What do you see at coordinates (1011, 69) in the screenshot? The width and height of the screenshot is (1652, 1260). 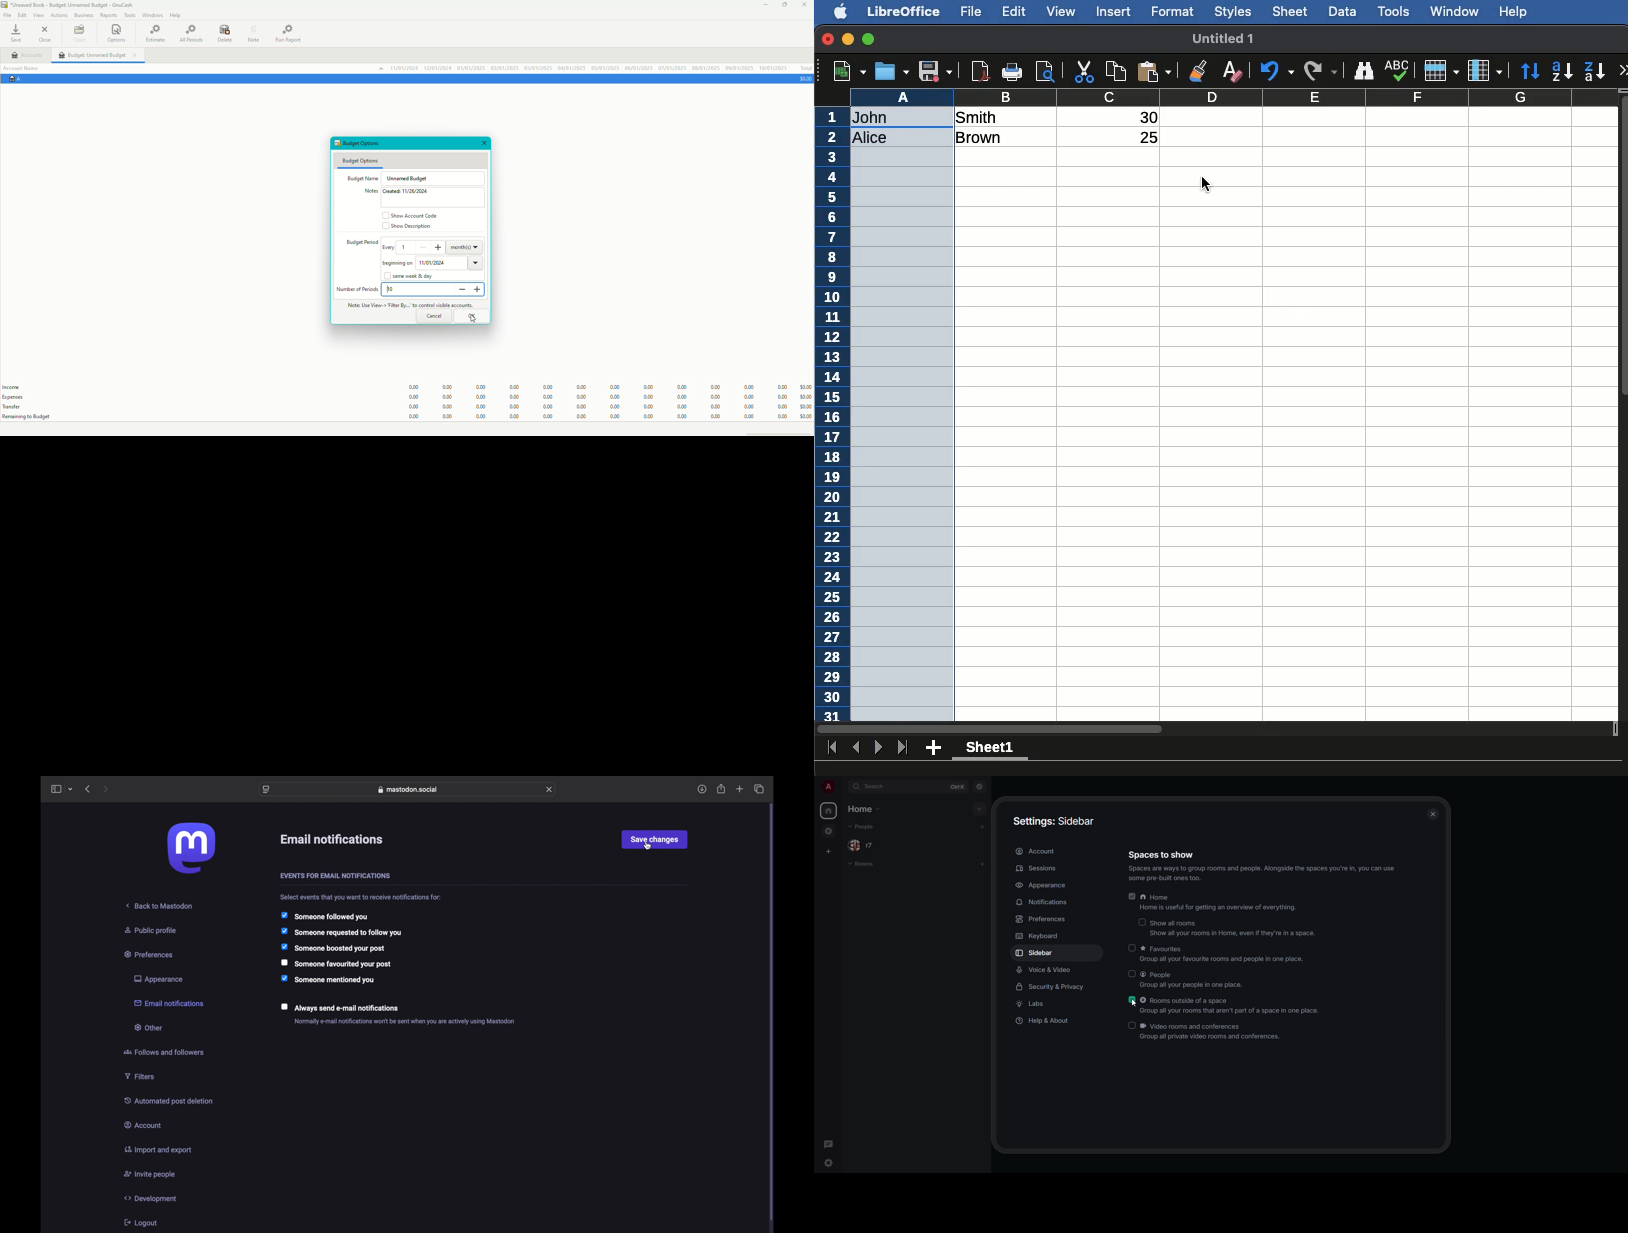 I see `Print` at bounding box center [1011, 69].